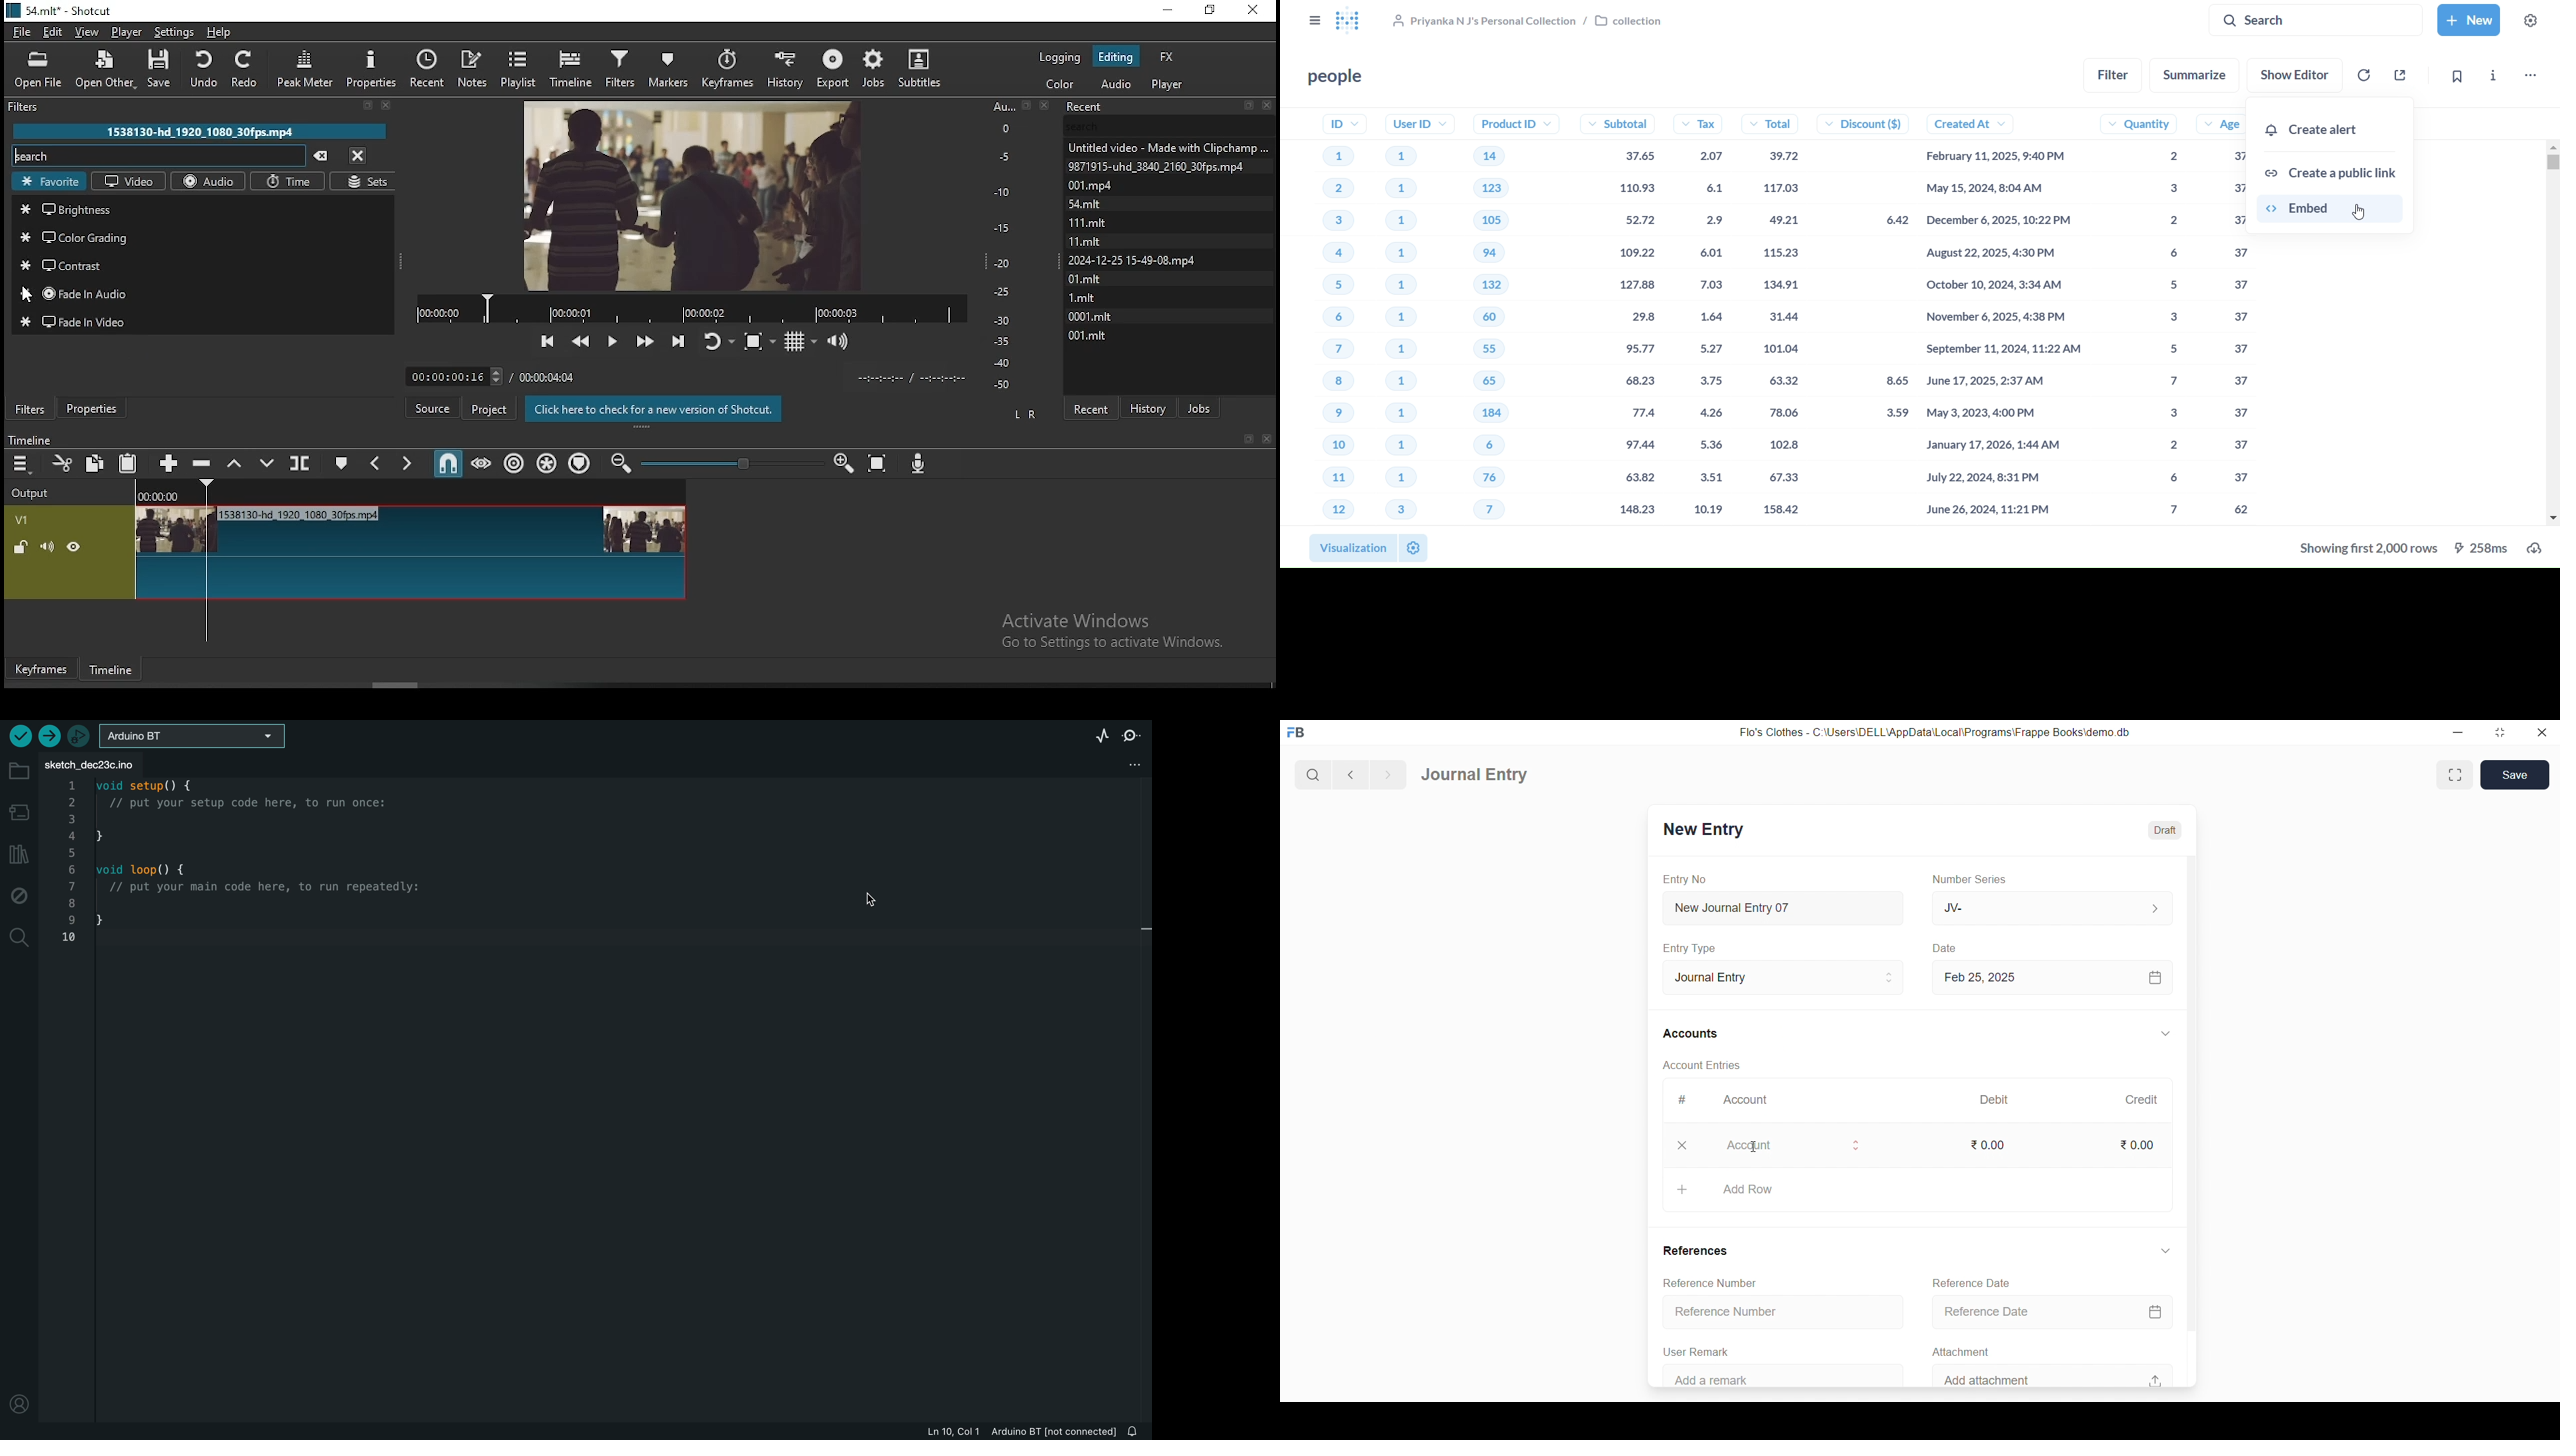 The height and width of the screenshot is (1456, 2576). I want to click on vertical scroll bar, so click(2191, 1119).